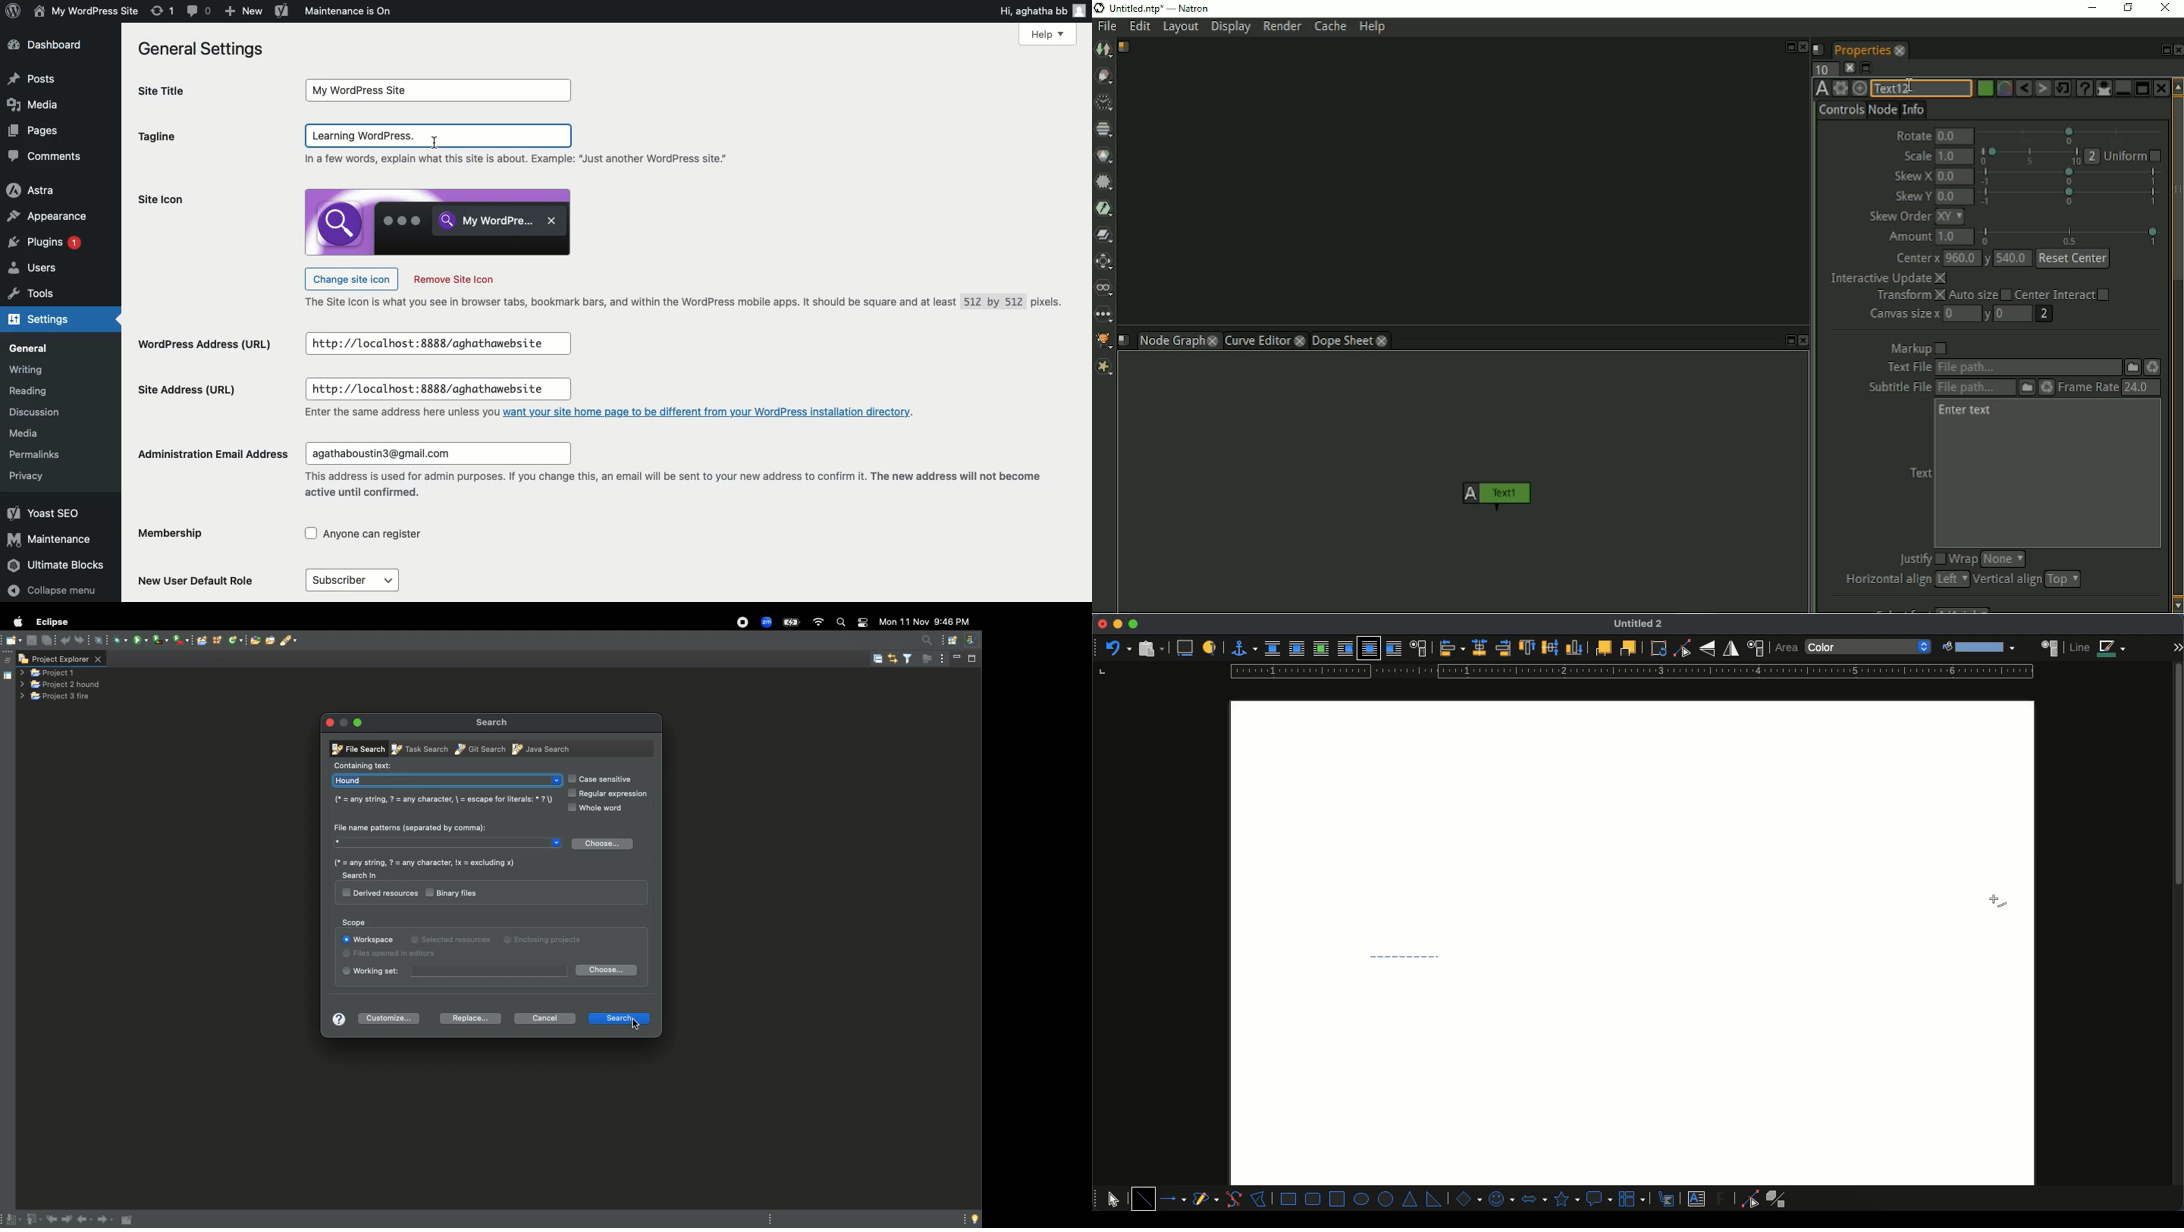 This screenshot has height=1232, width=2184. What do you see at coordinates (1467, 1199) in the screenshot?
I see `basic shapes` at bounding box center [1467, 1199].